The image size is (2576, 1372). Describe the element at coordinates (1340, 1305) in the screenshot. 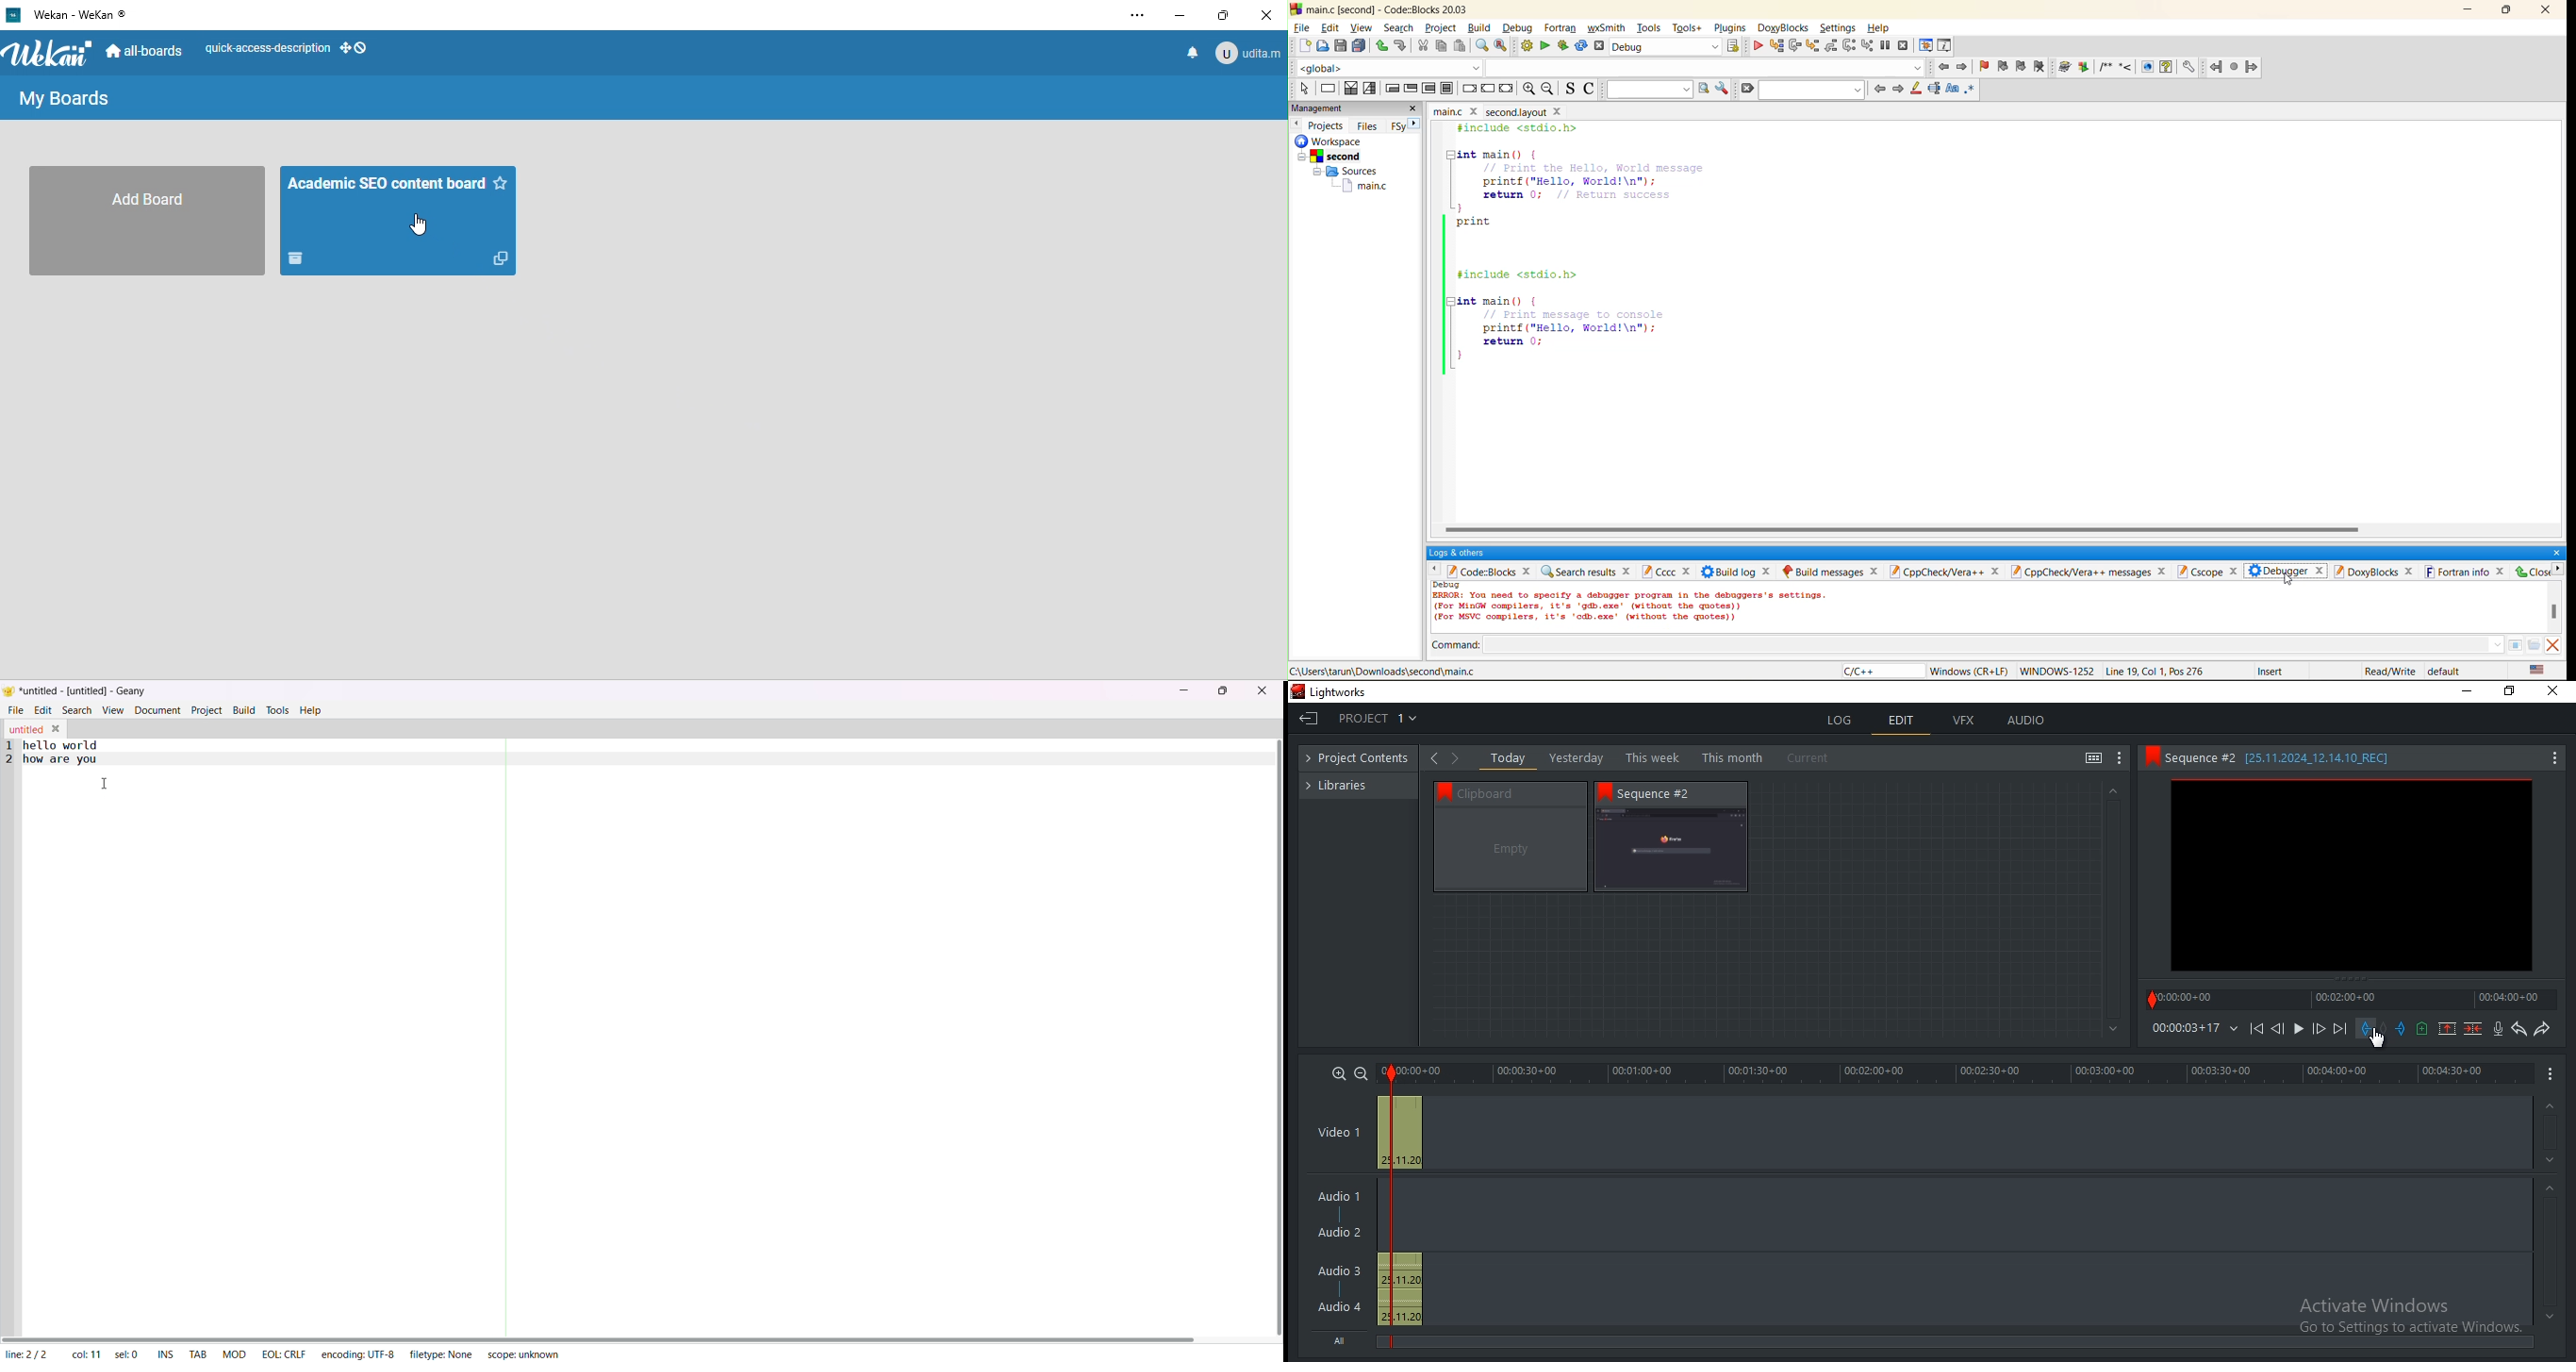

I see `Audio 4` at that location.